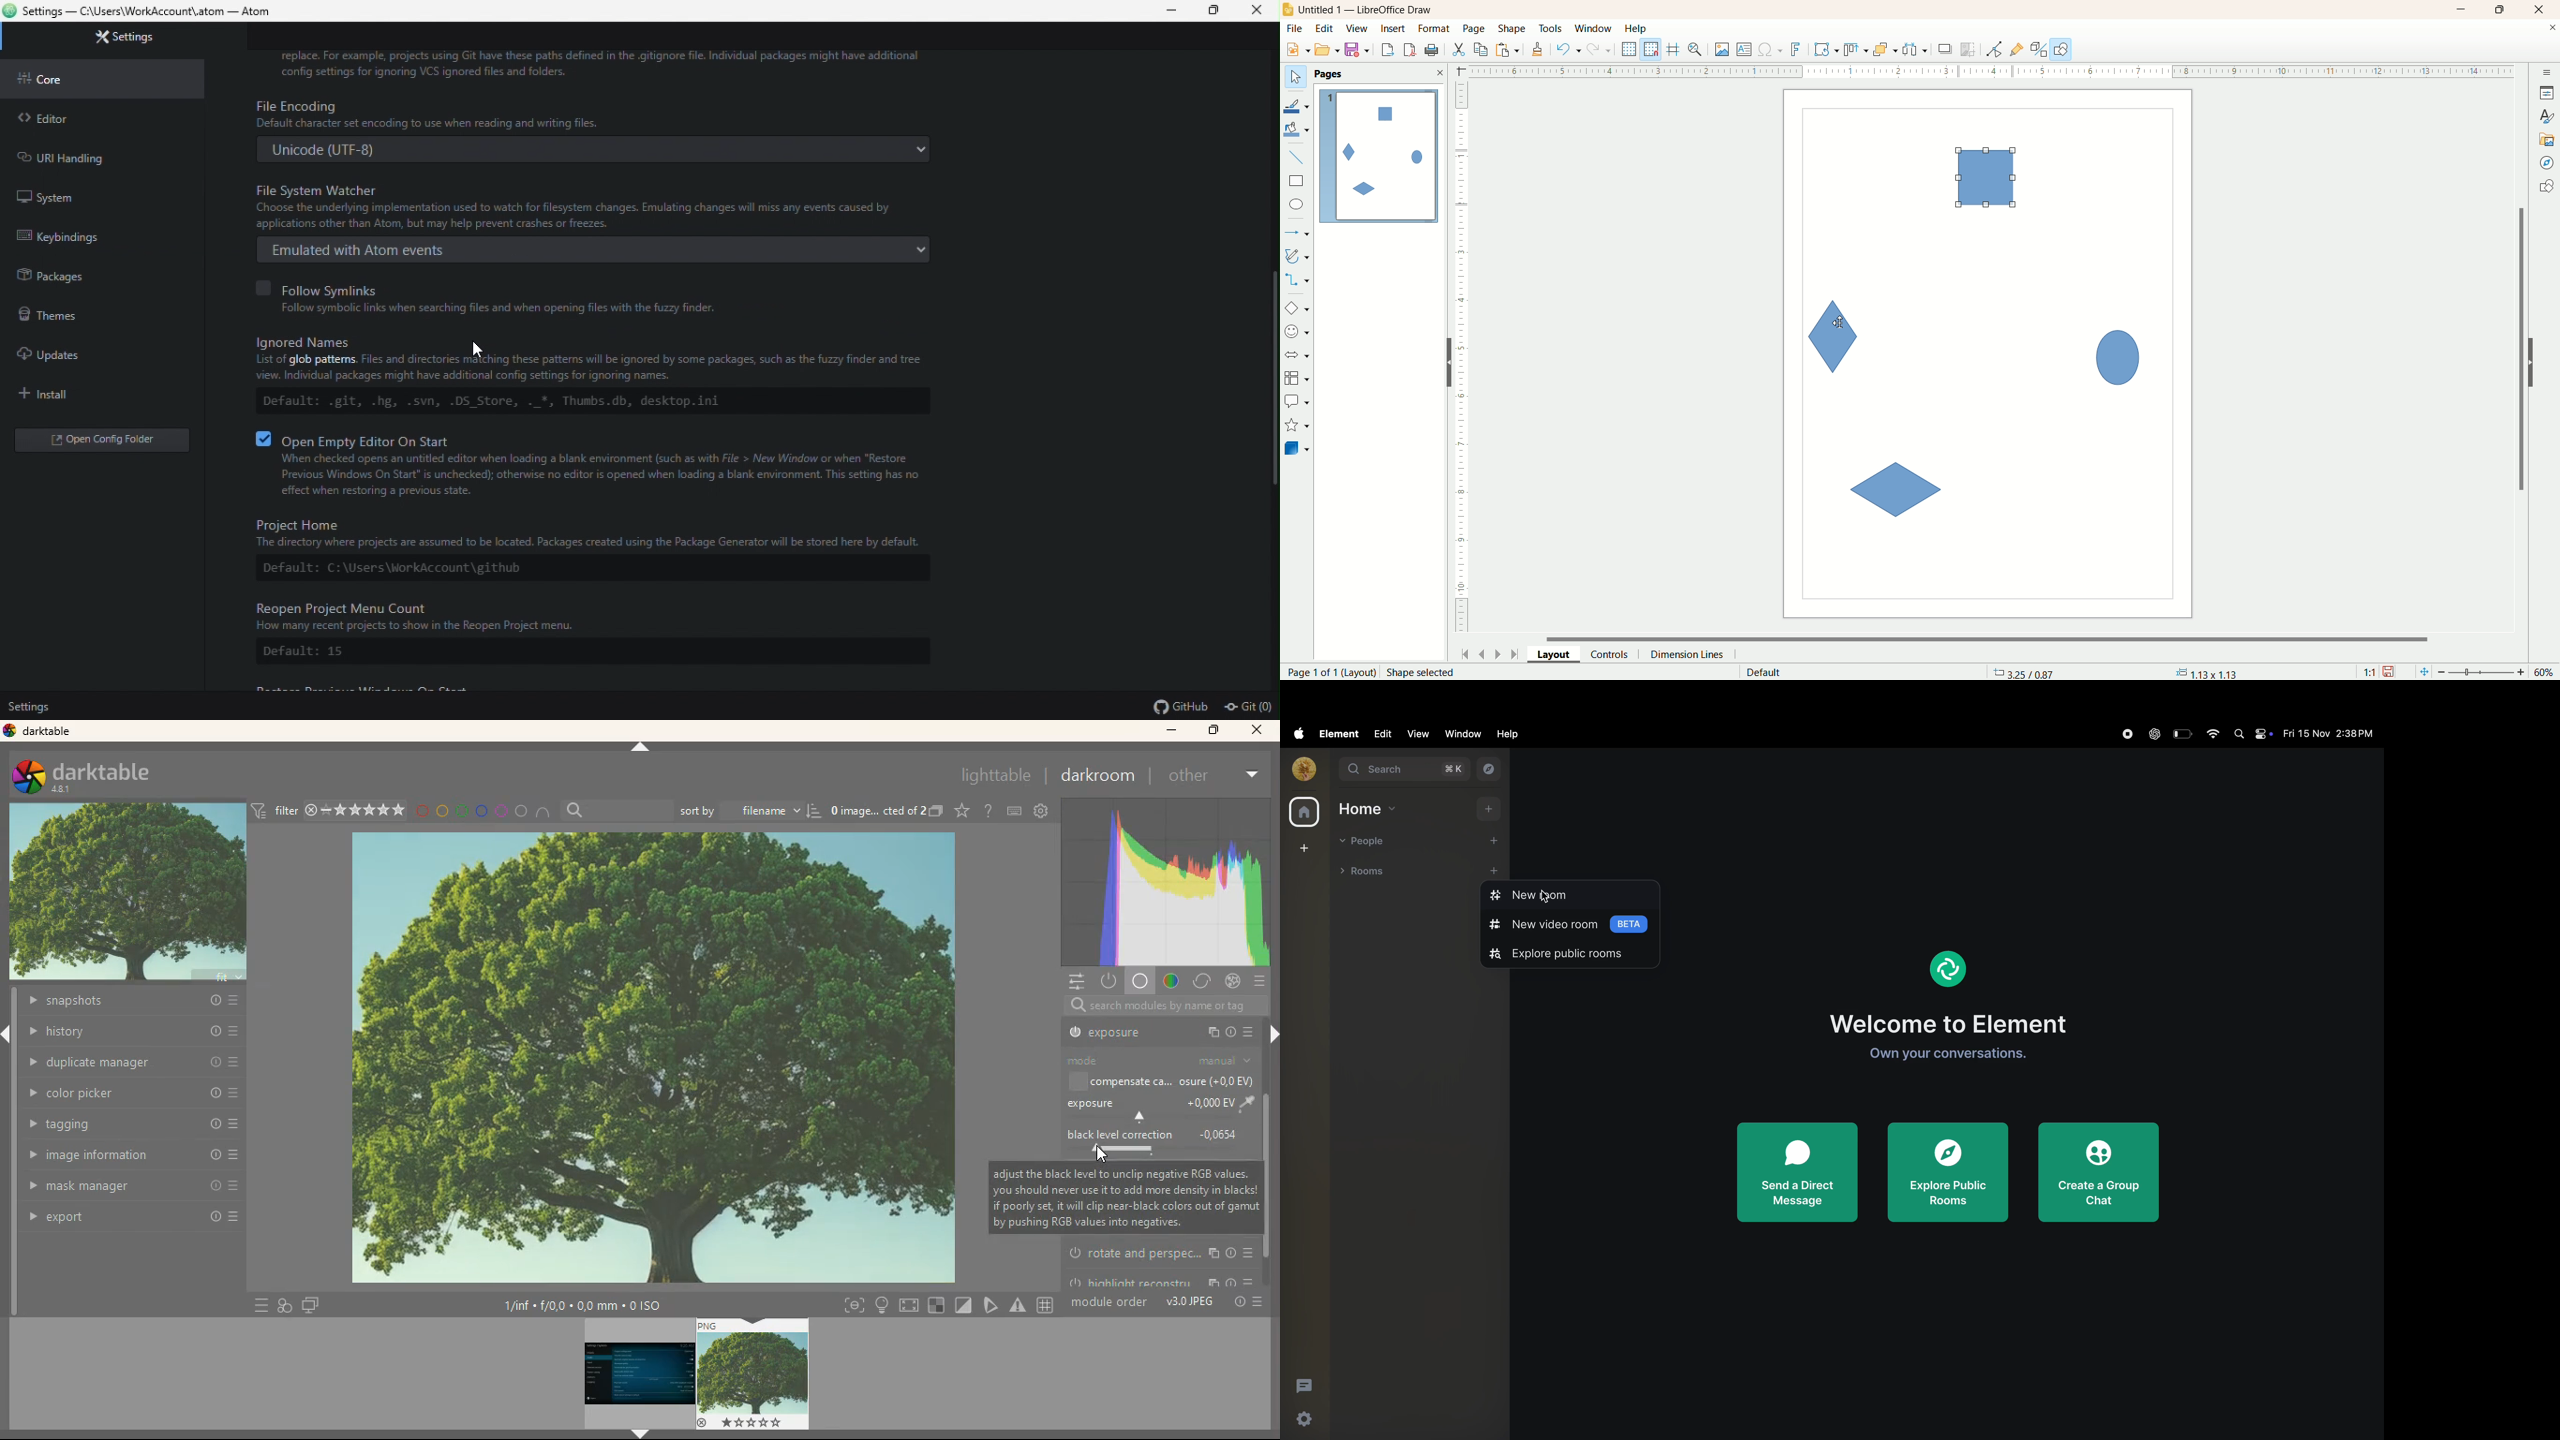  Describe the element at coordinates (1301, 768) in the screenshot. I see `profile` at that location.